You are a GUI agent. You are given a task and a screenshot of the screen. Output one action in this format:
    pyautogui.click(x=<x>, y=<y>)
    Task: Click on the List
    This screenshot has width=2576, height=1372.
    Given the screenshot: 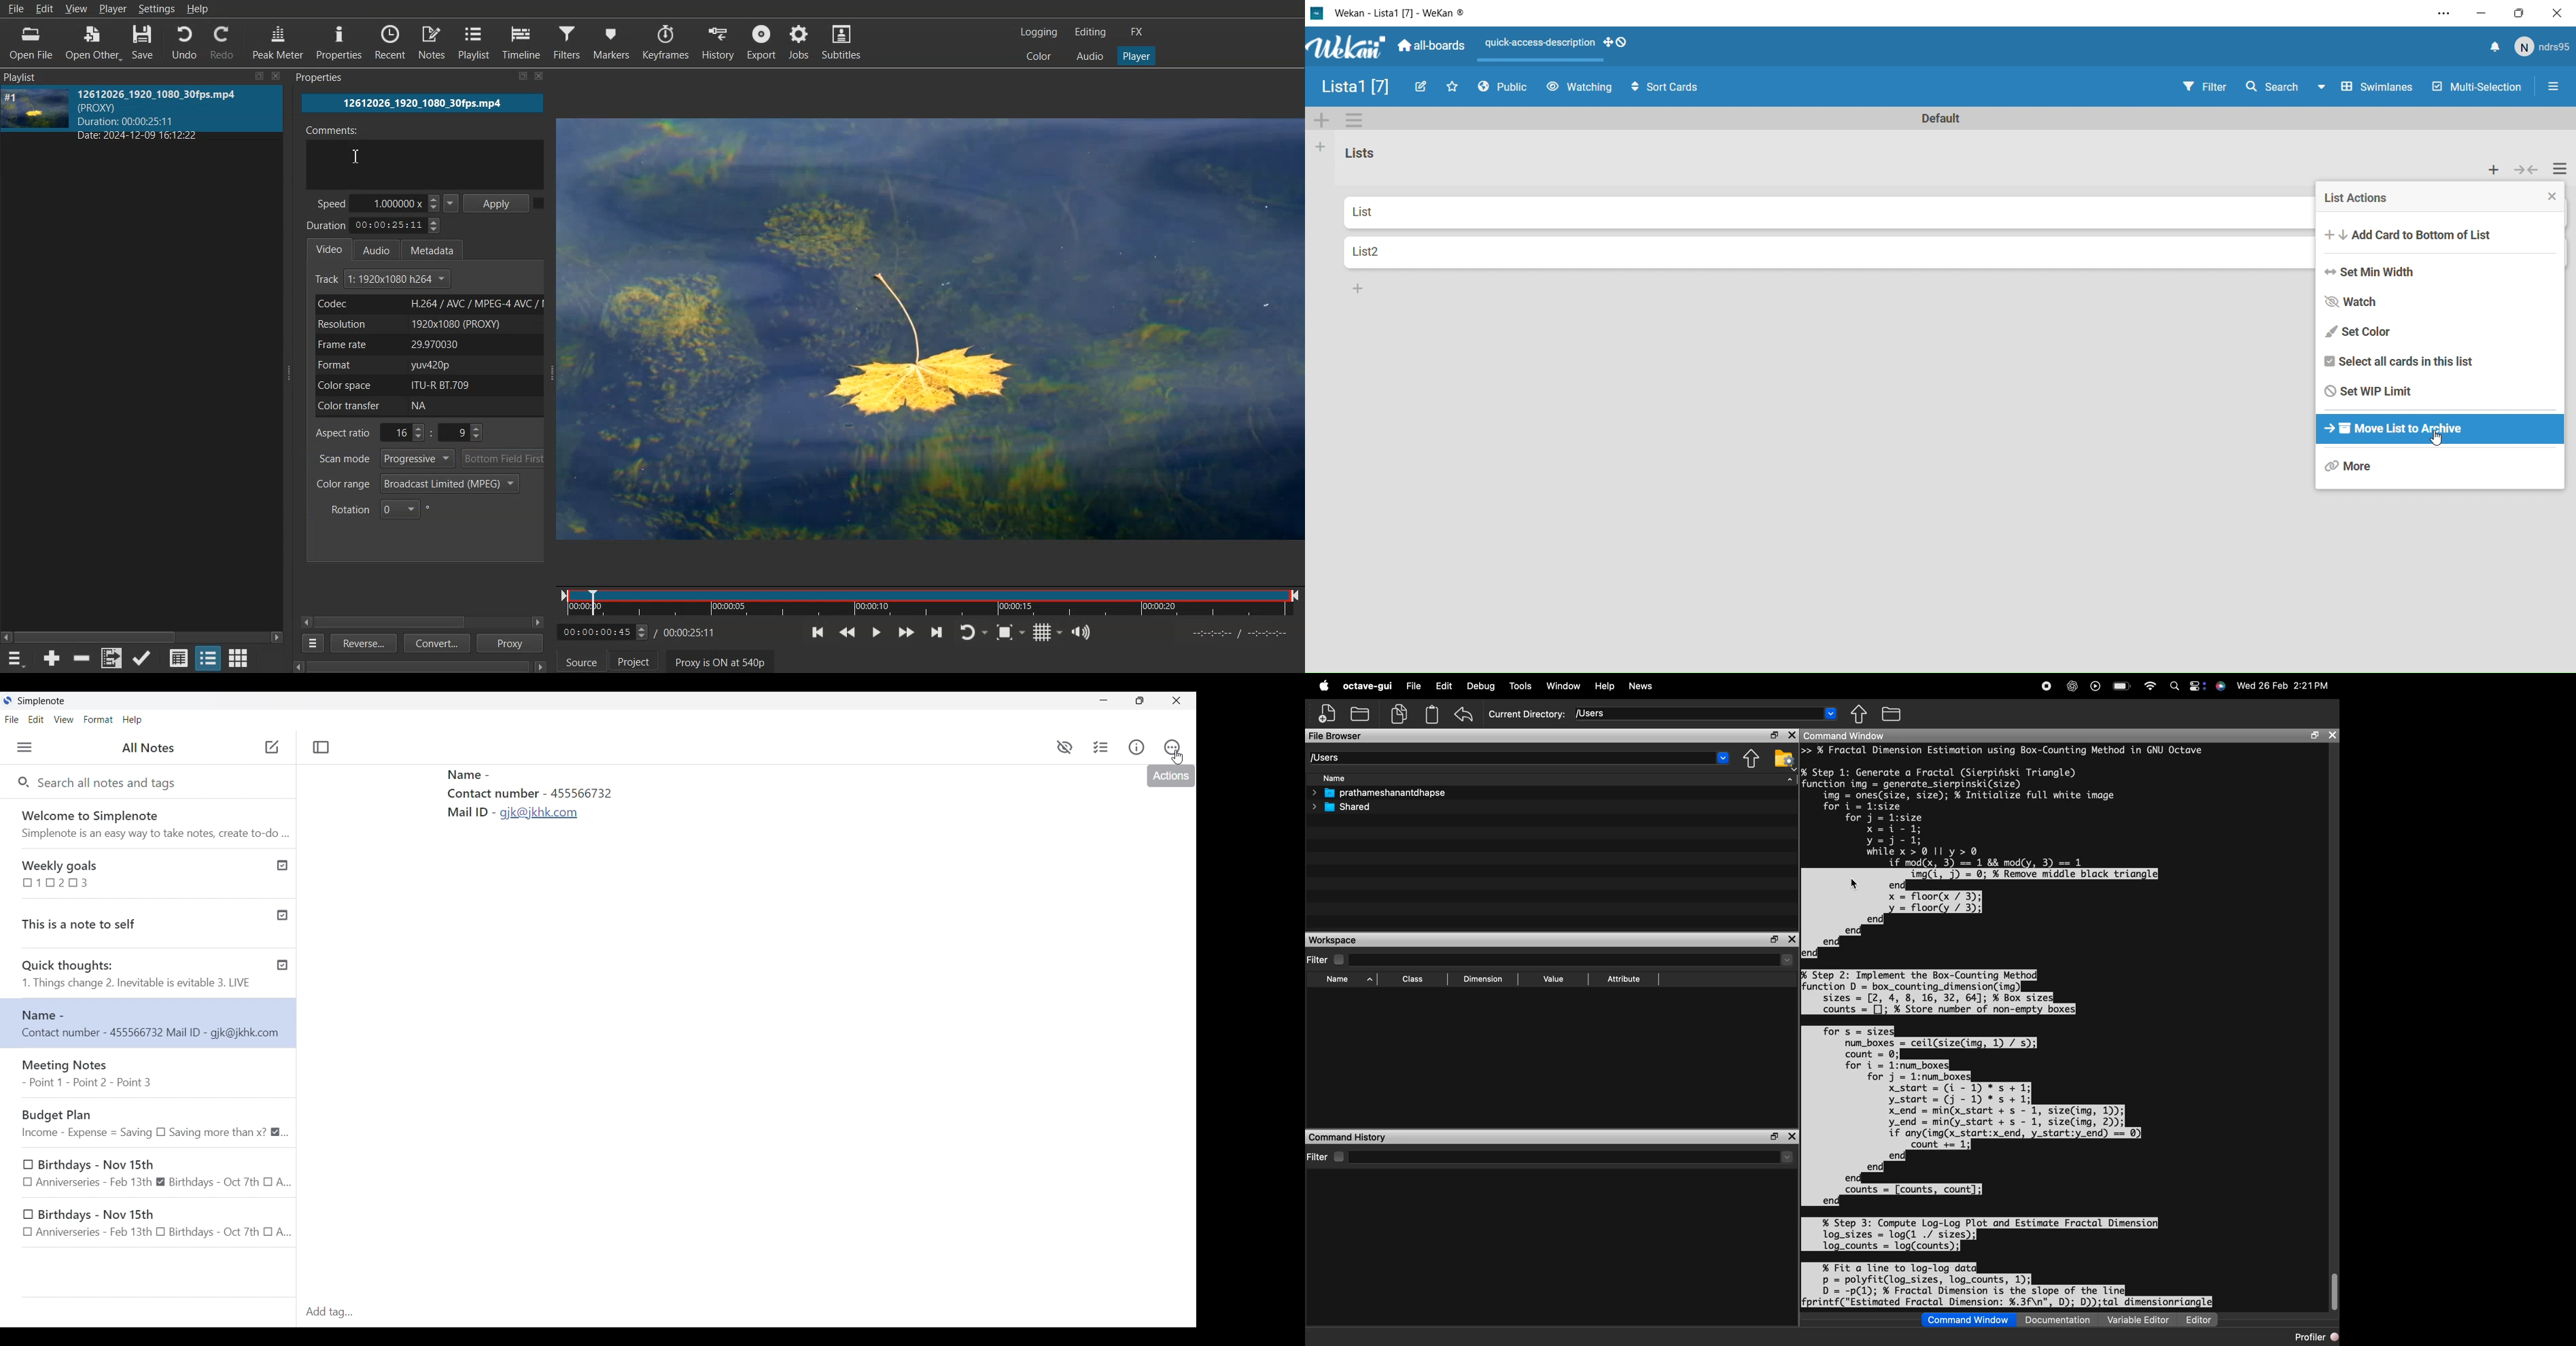 What is the action you would take?
    pyautogui.click(x=1353, y=86)
    